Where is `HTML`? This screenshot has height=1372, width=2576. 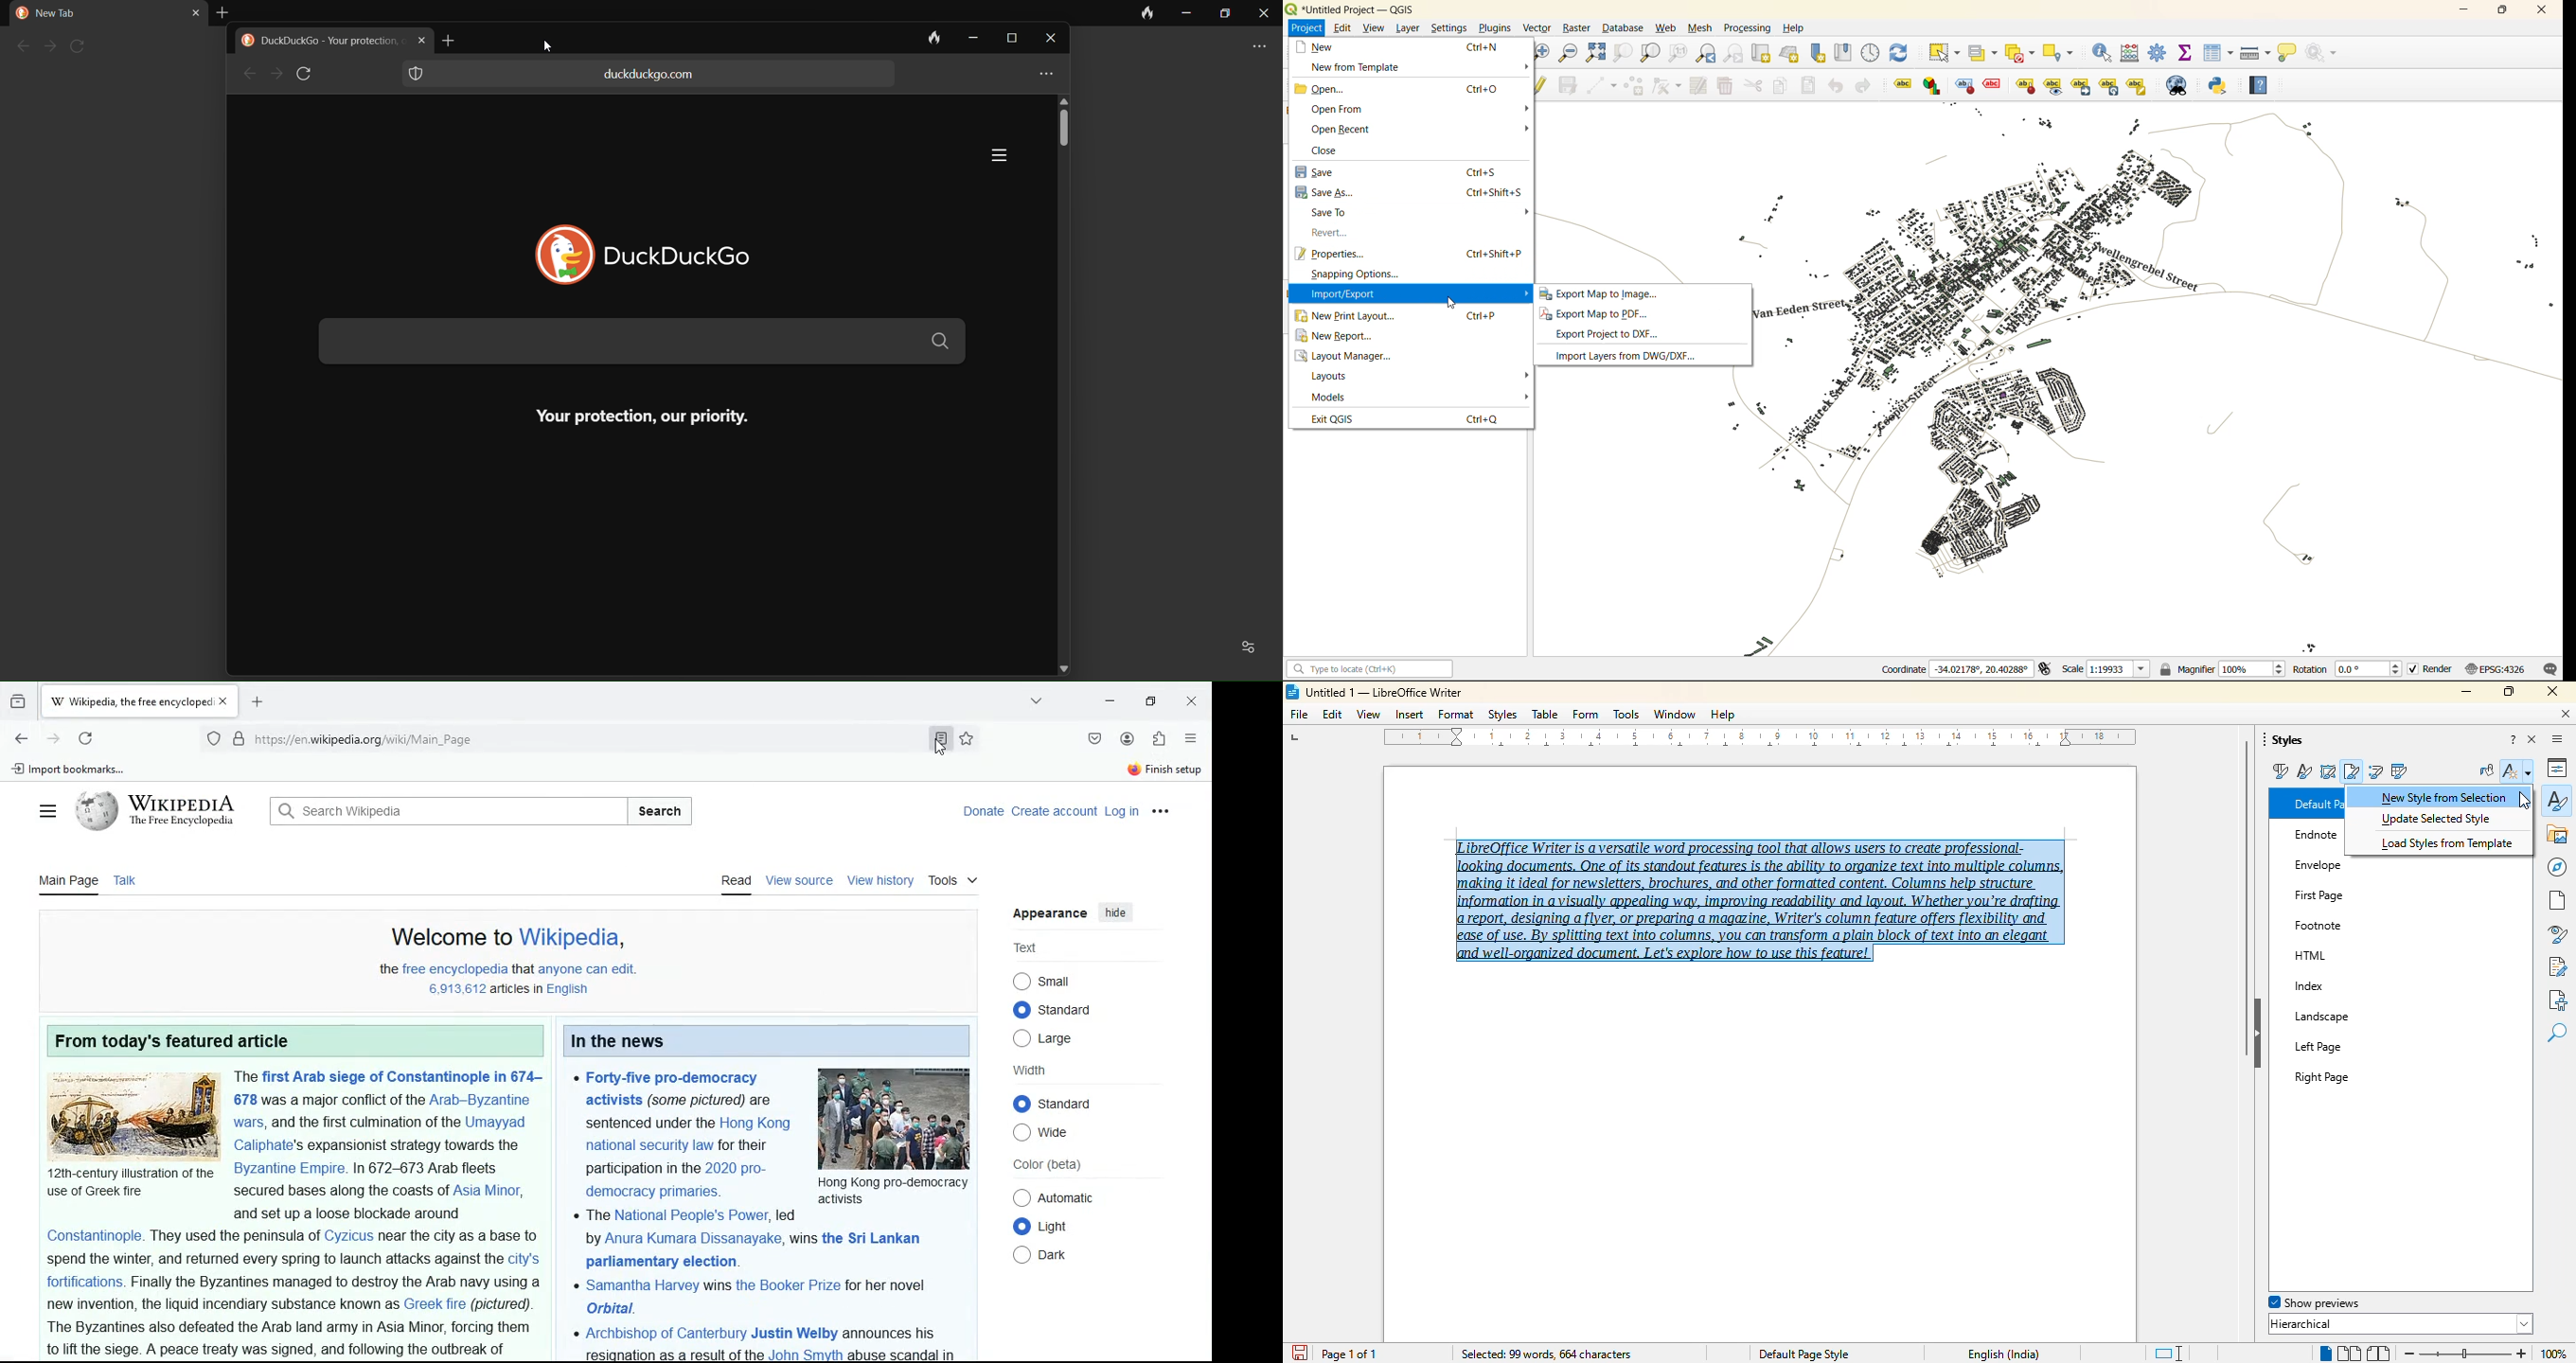
HTML is located at coordinates (2332, 952).